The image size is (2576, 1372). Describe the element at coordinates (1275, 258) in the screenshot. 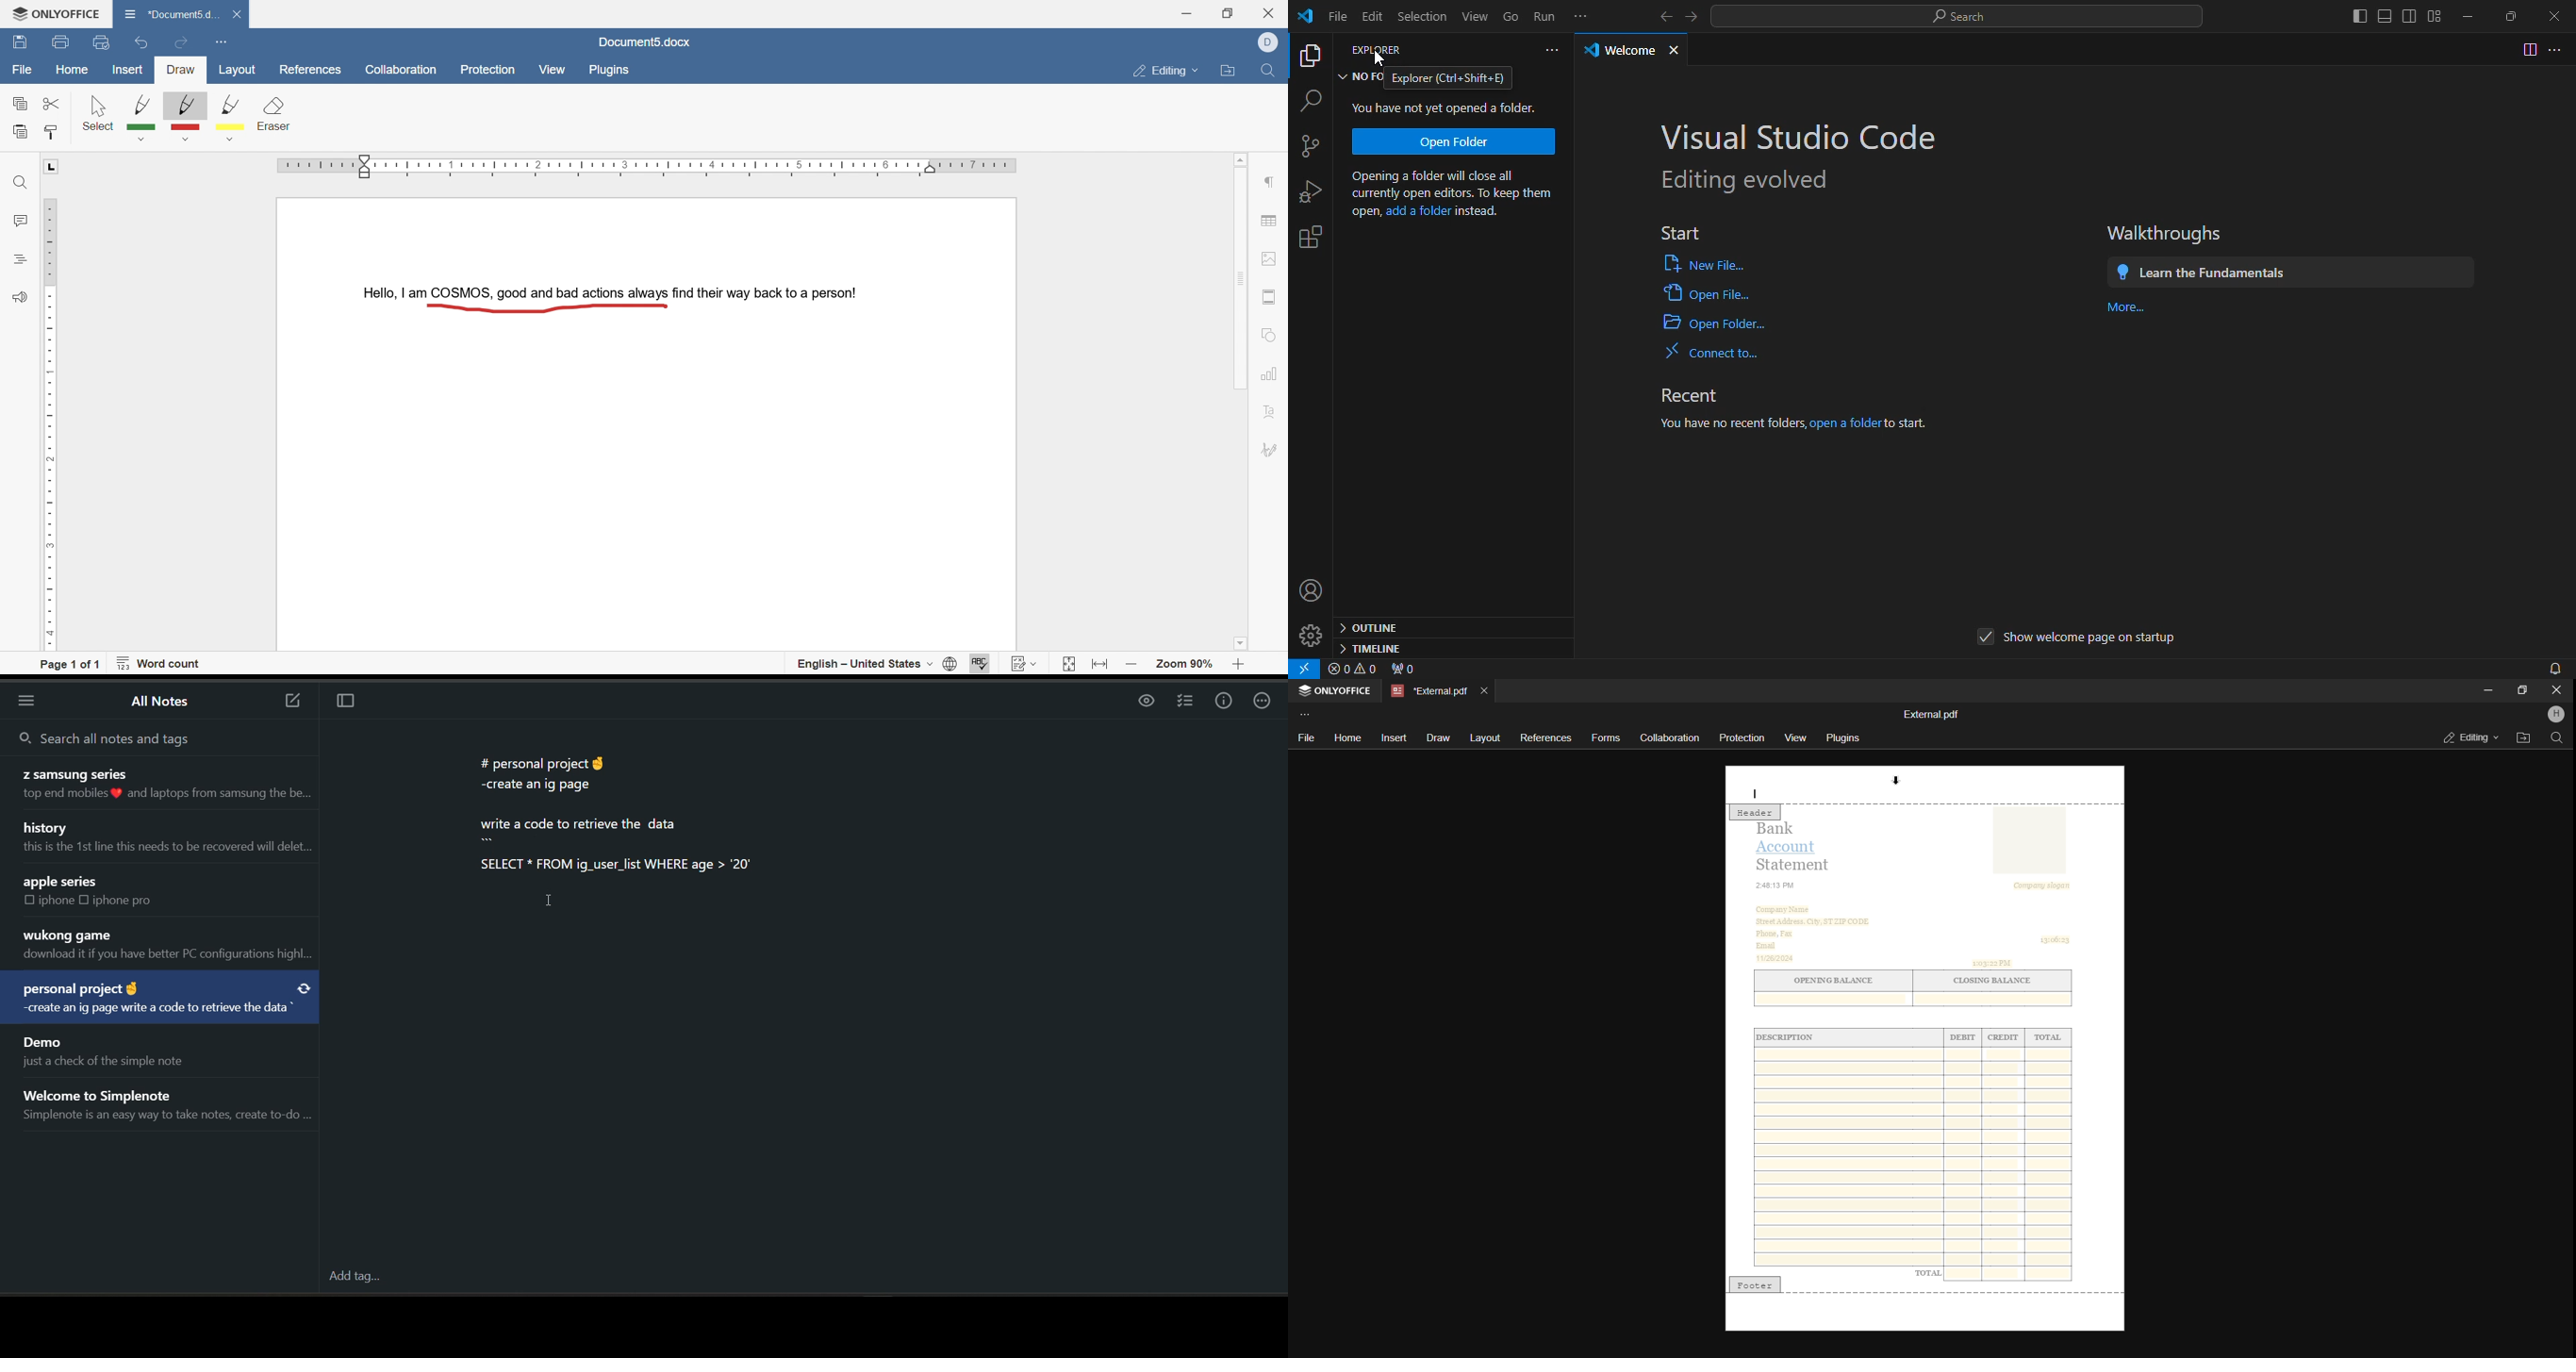

I see `image settings` at that location.